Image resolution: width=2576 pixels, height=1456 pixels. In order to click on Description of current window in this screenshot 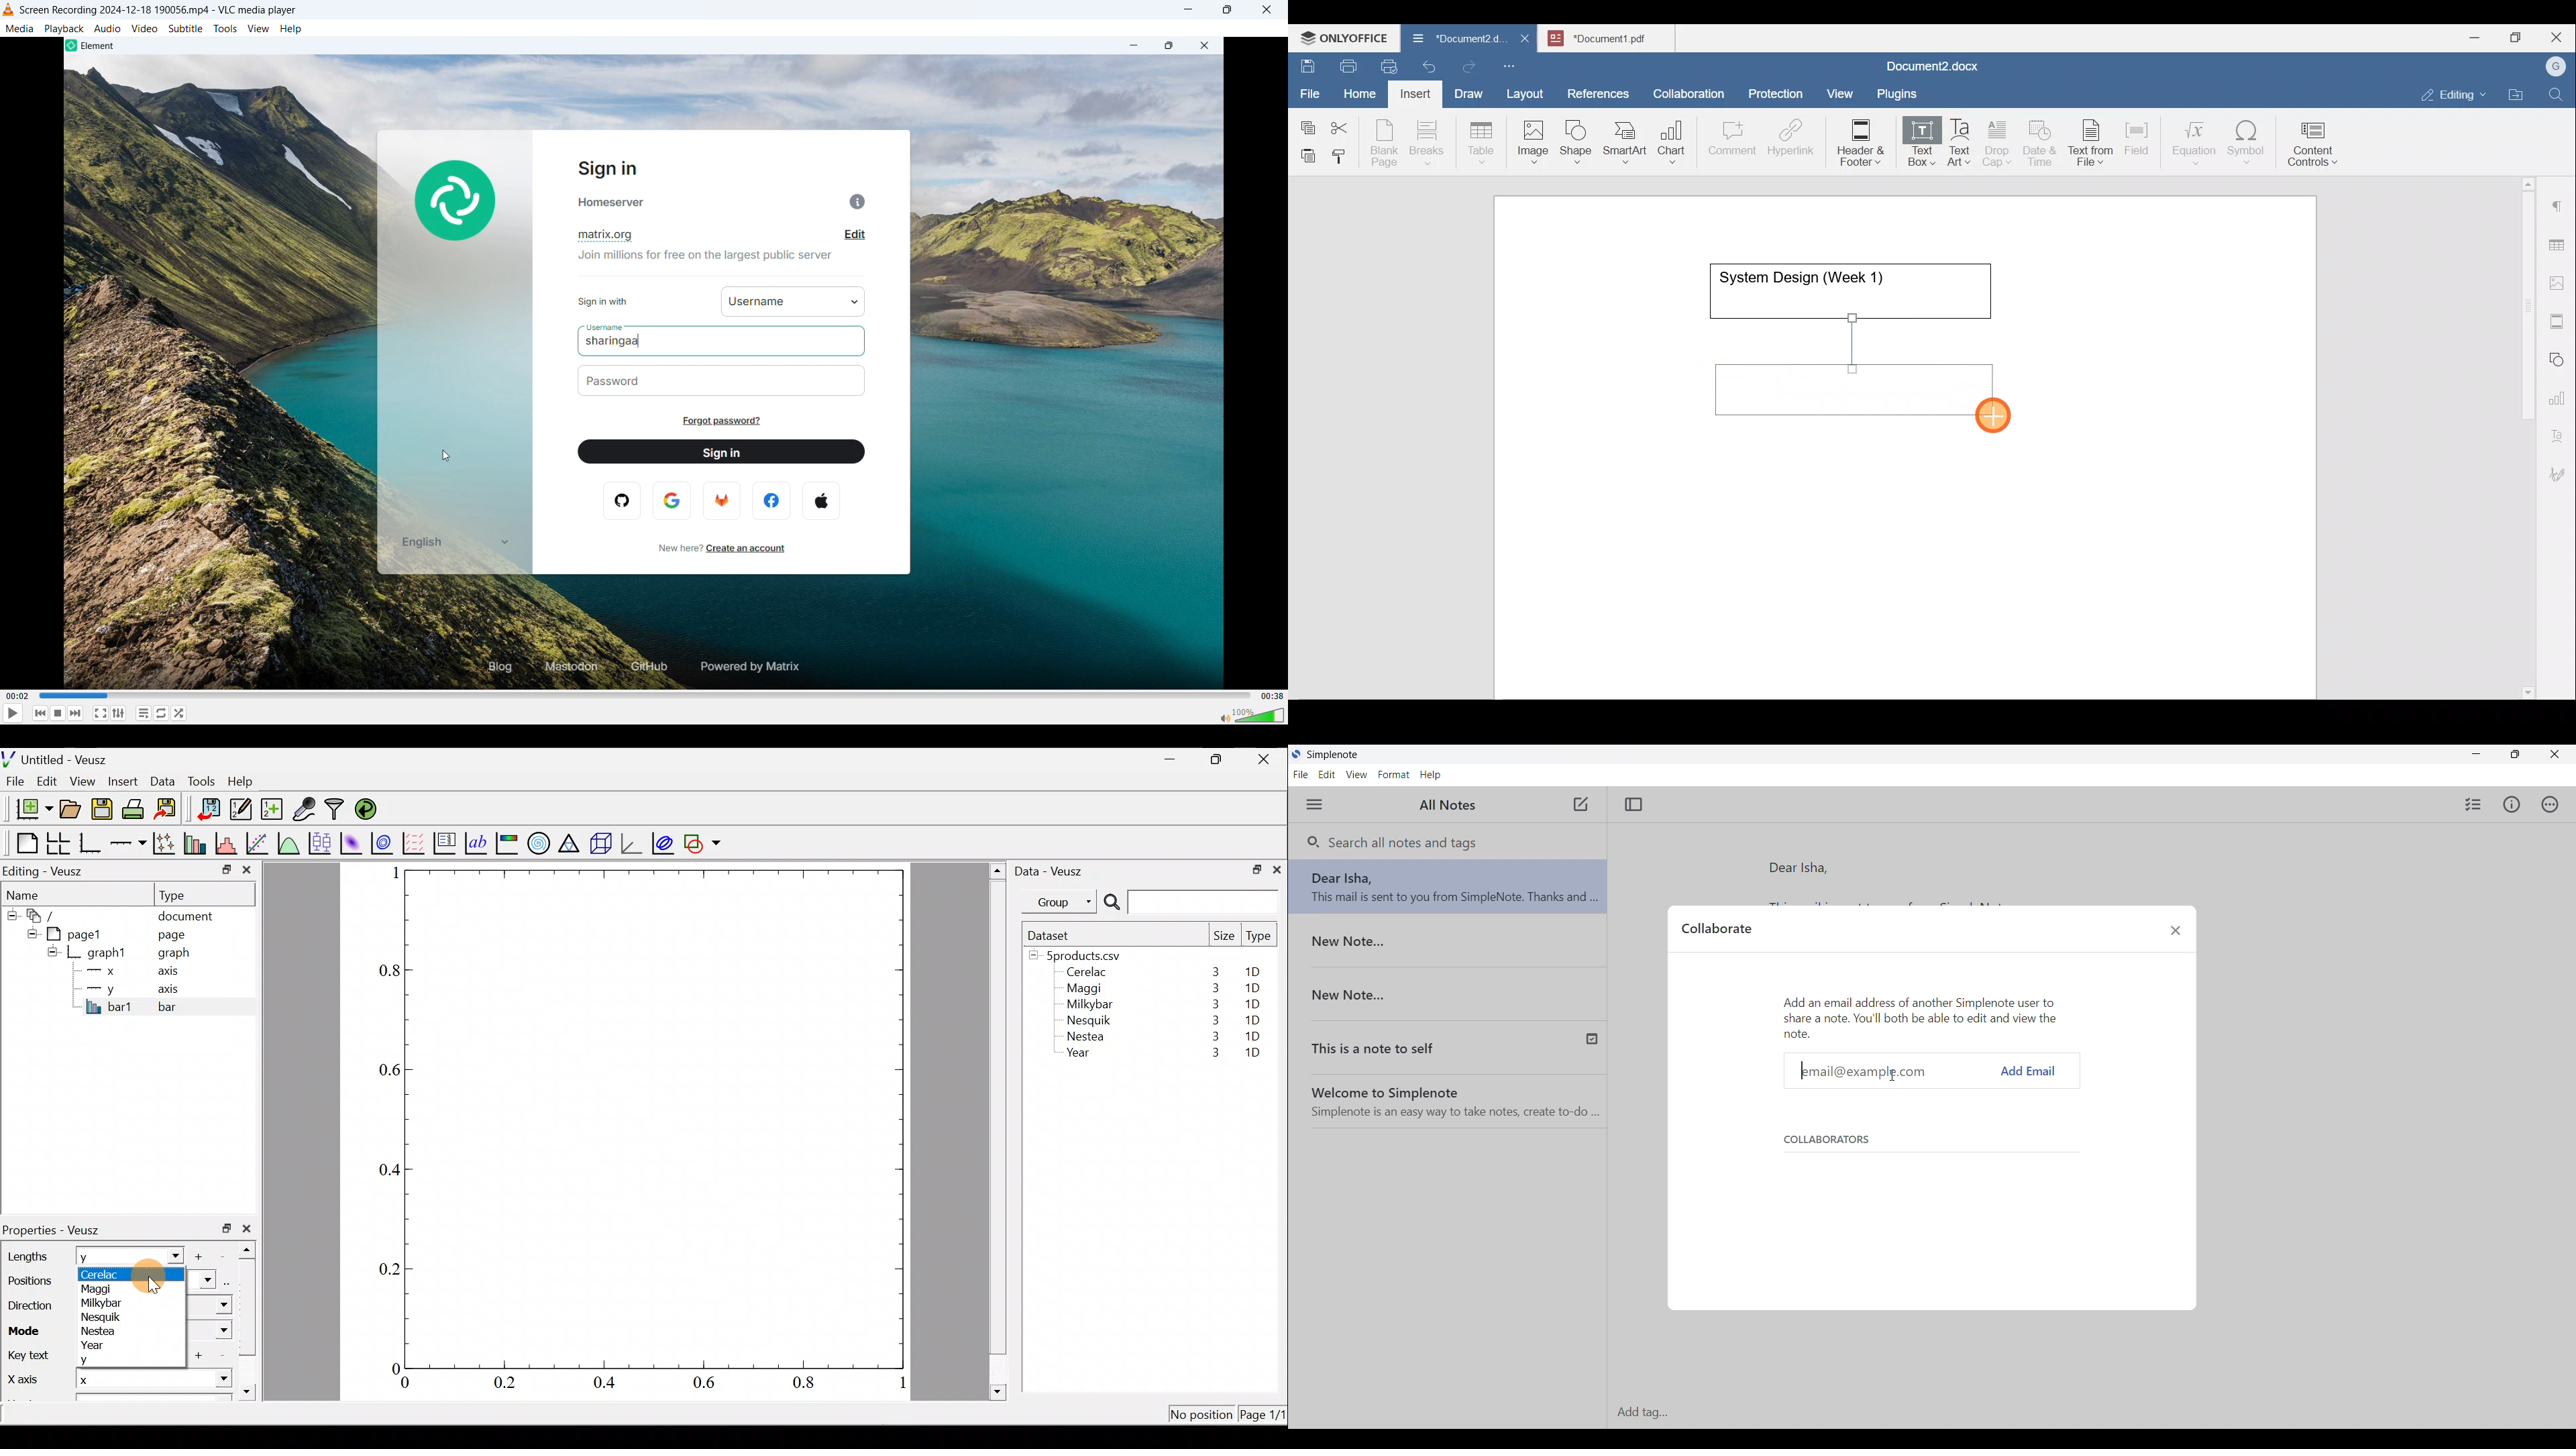, I will do `click(1921, 1017)`.